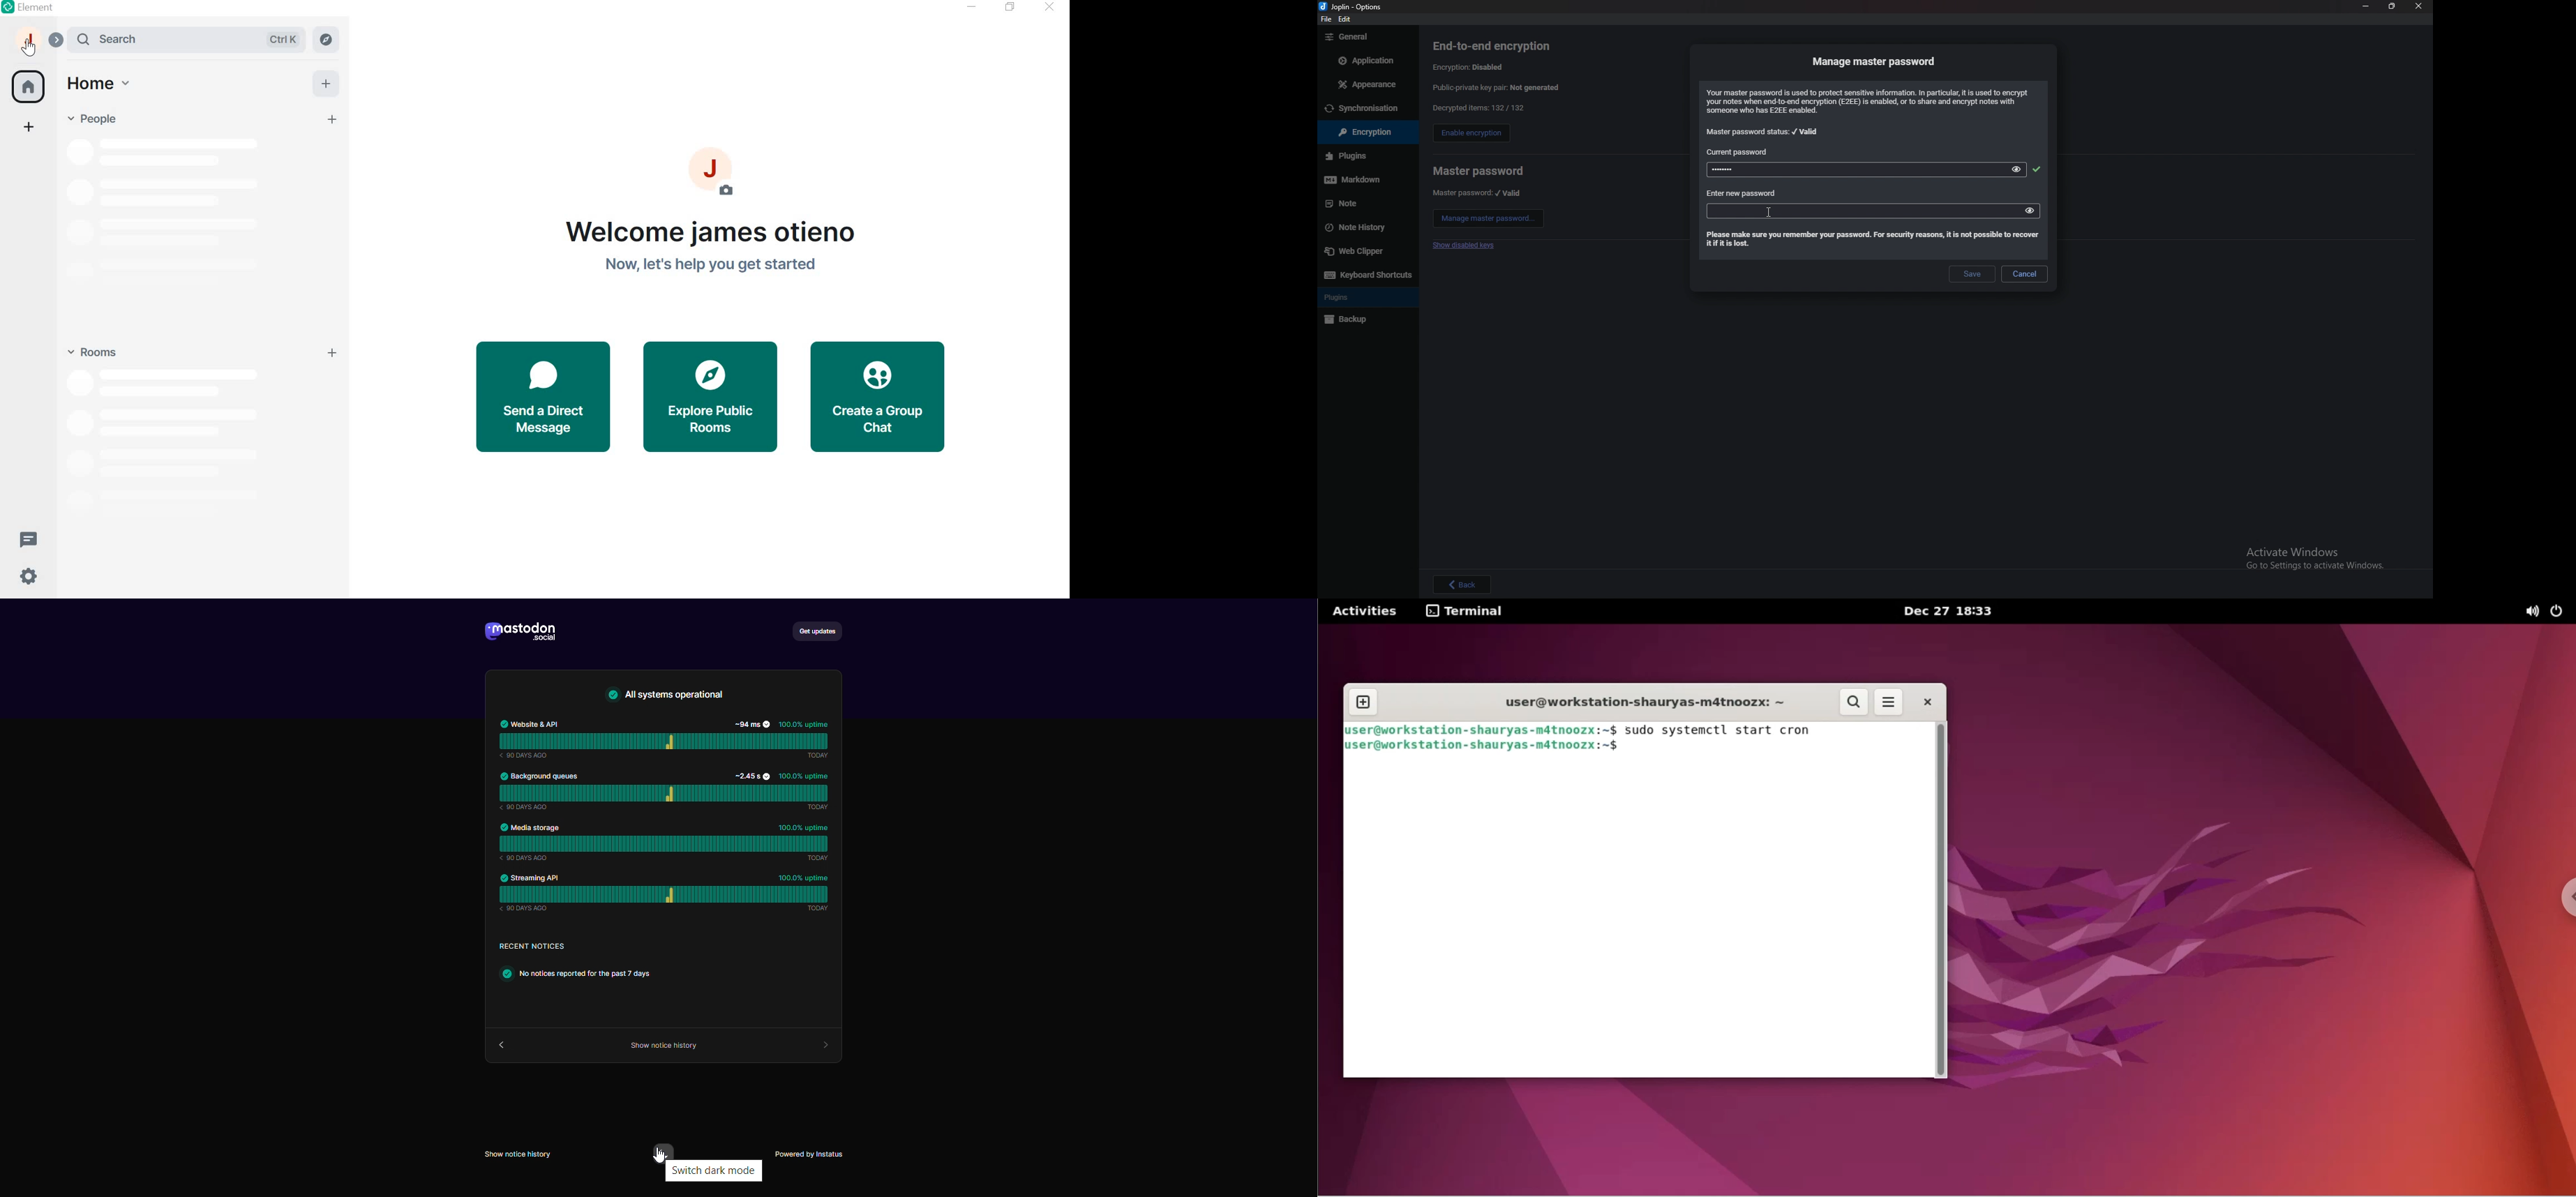 The width and height of the screenshot is (2576, 1204). What do you see at coordinates (1731, 730) in the screenshot?
I see `sudo systemctl start cron` at bounding box center [1731, 730].